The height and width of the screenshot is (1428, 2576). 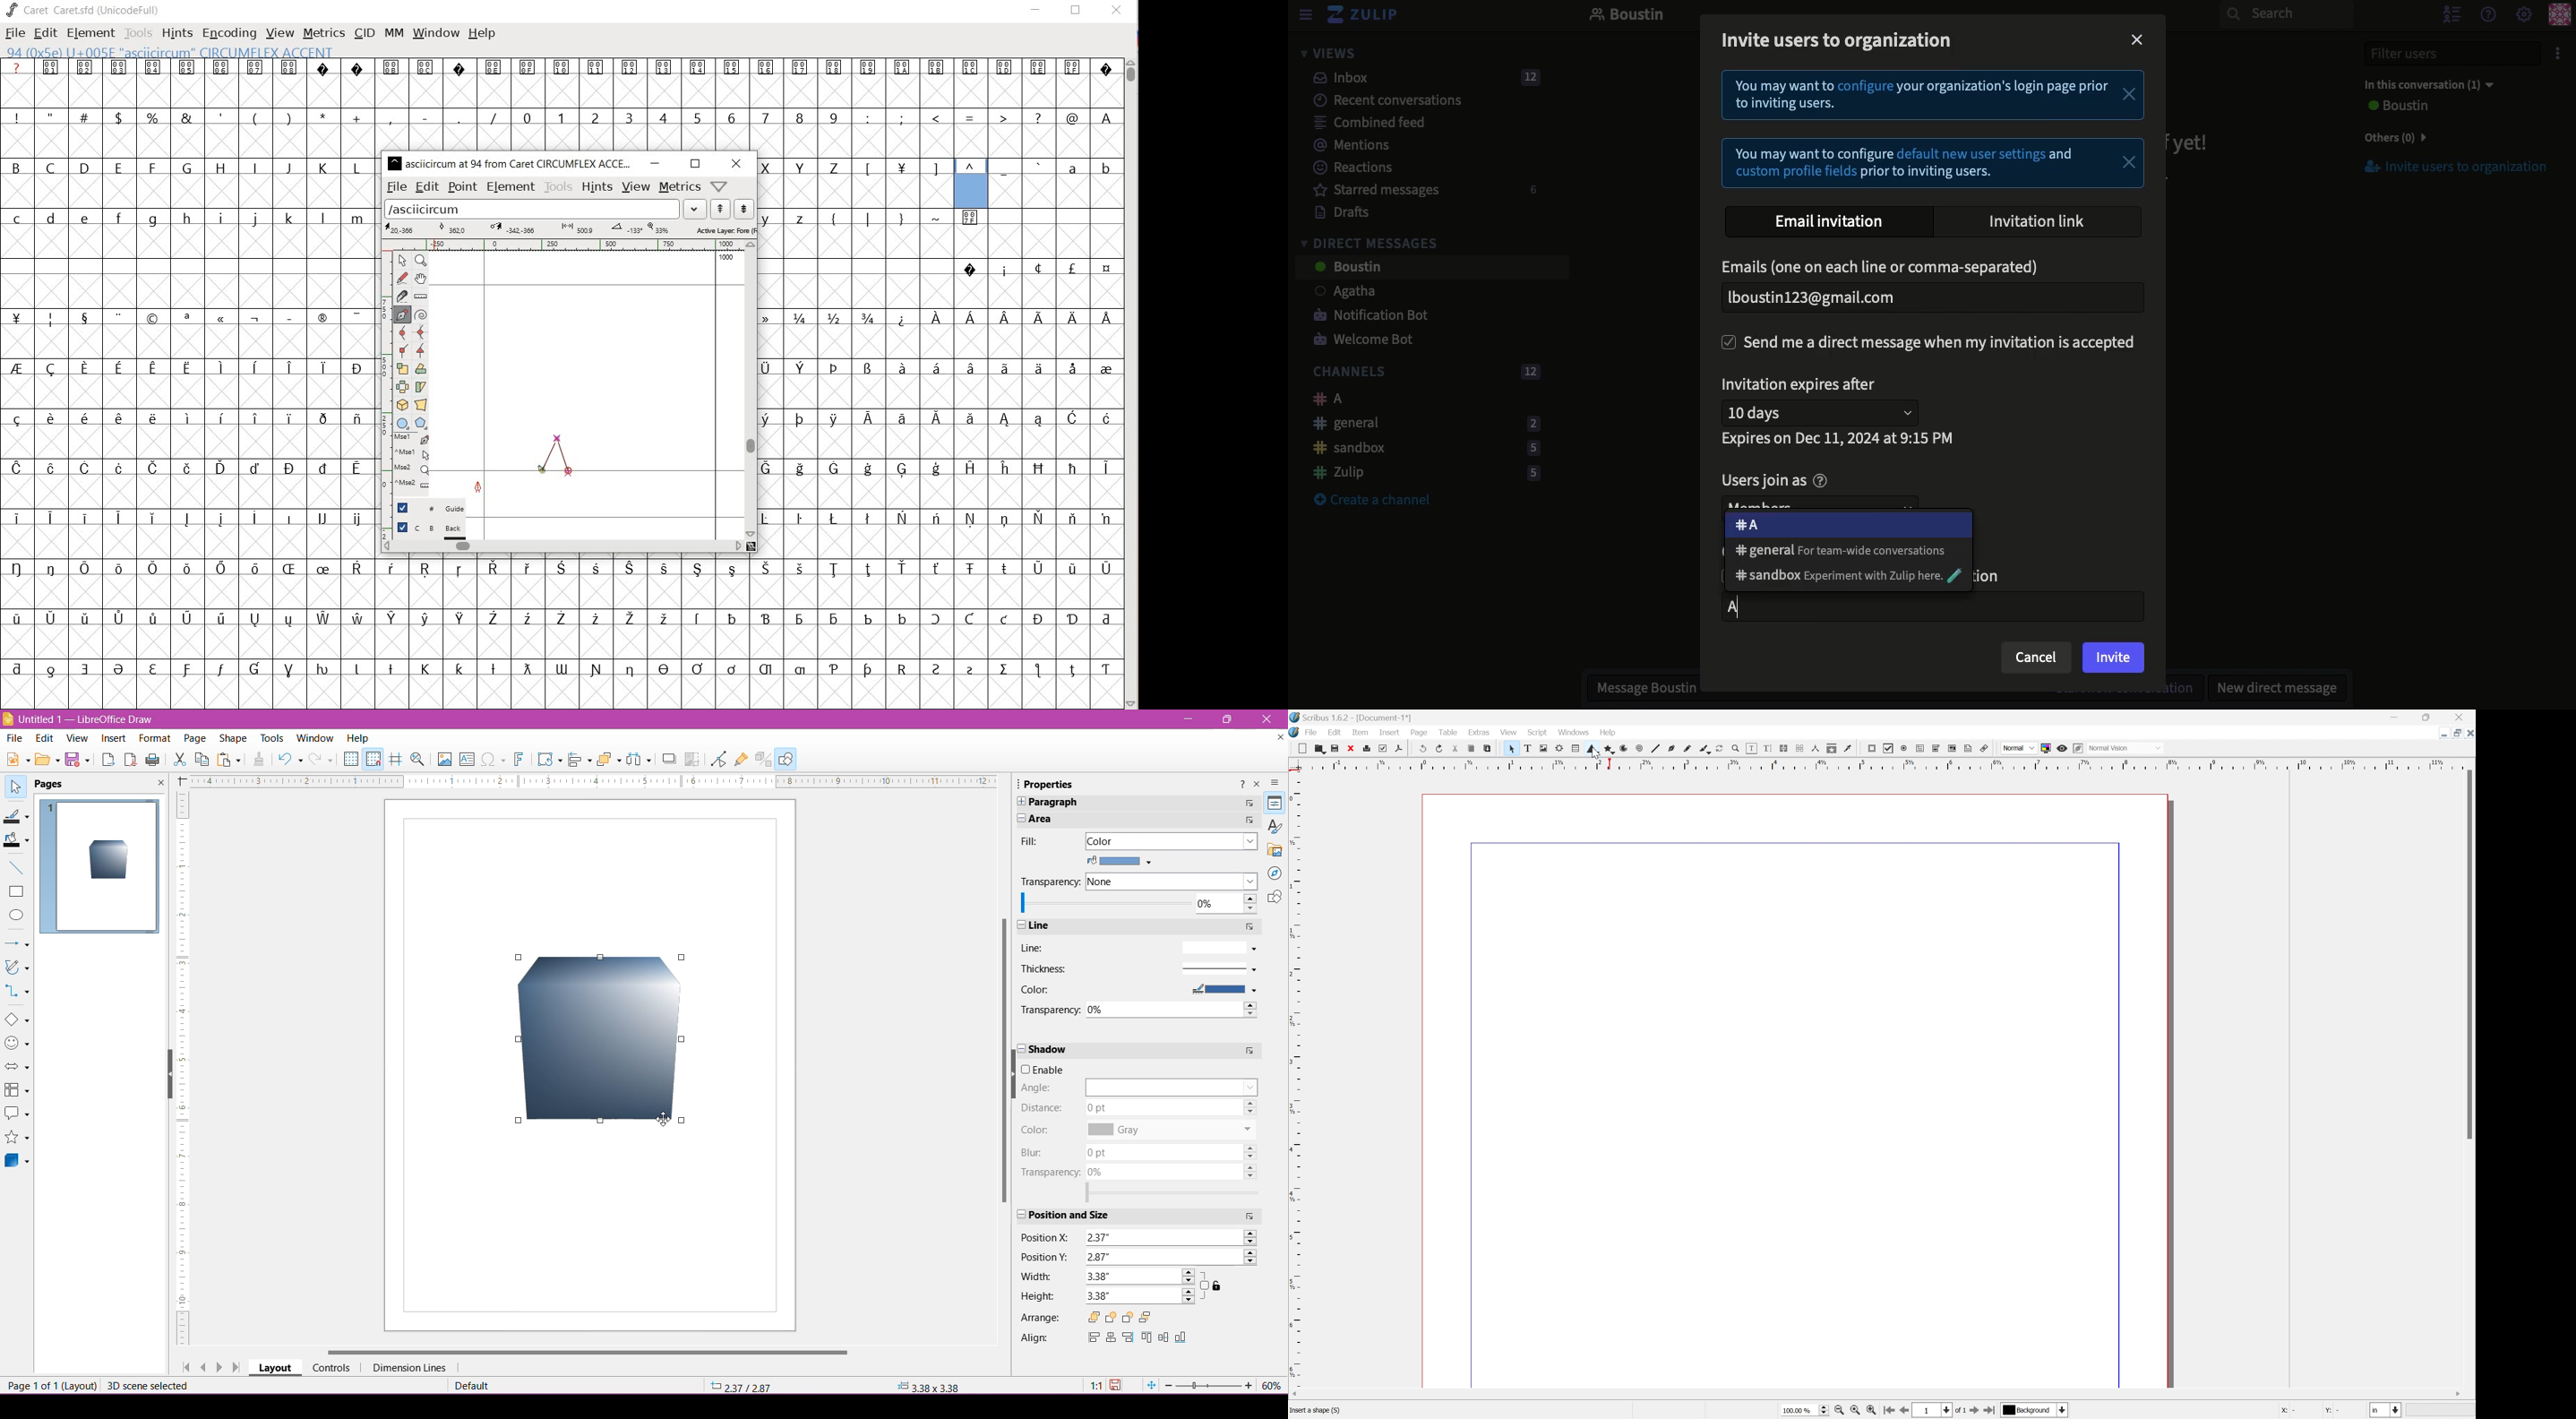 What do you see at coordinates (1377, 99) in the screenshot?
I see `Recent conversations` at bounding box center [1377, 99].